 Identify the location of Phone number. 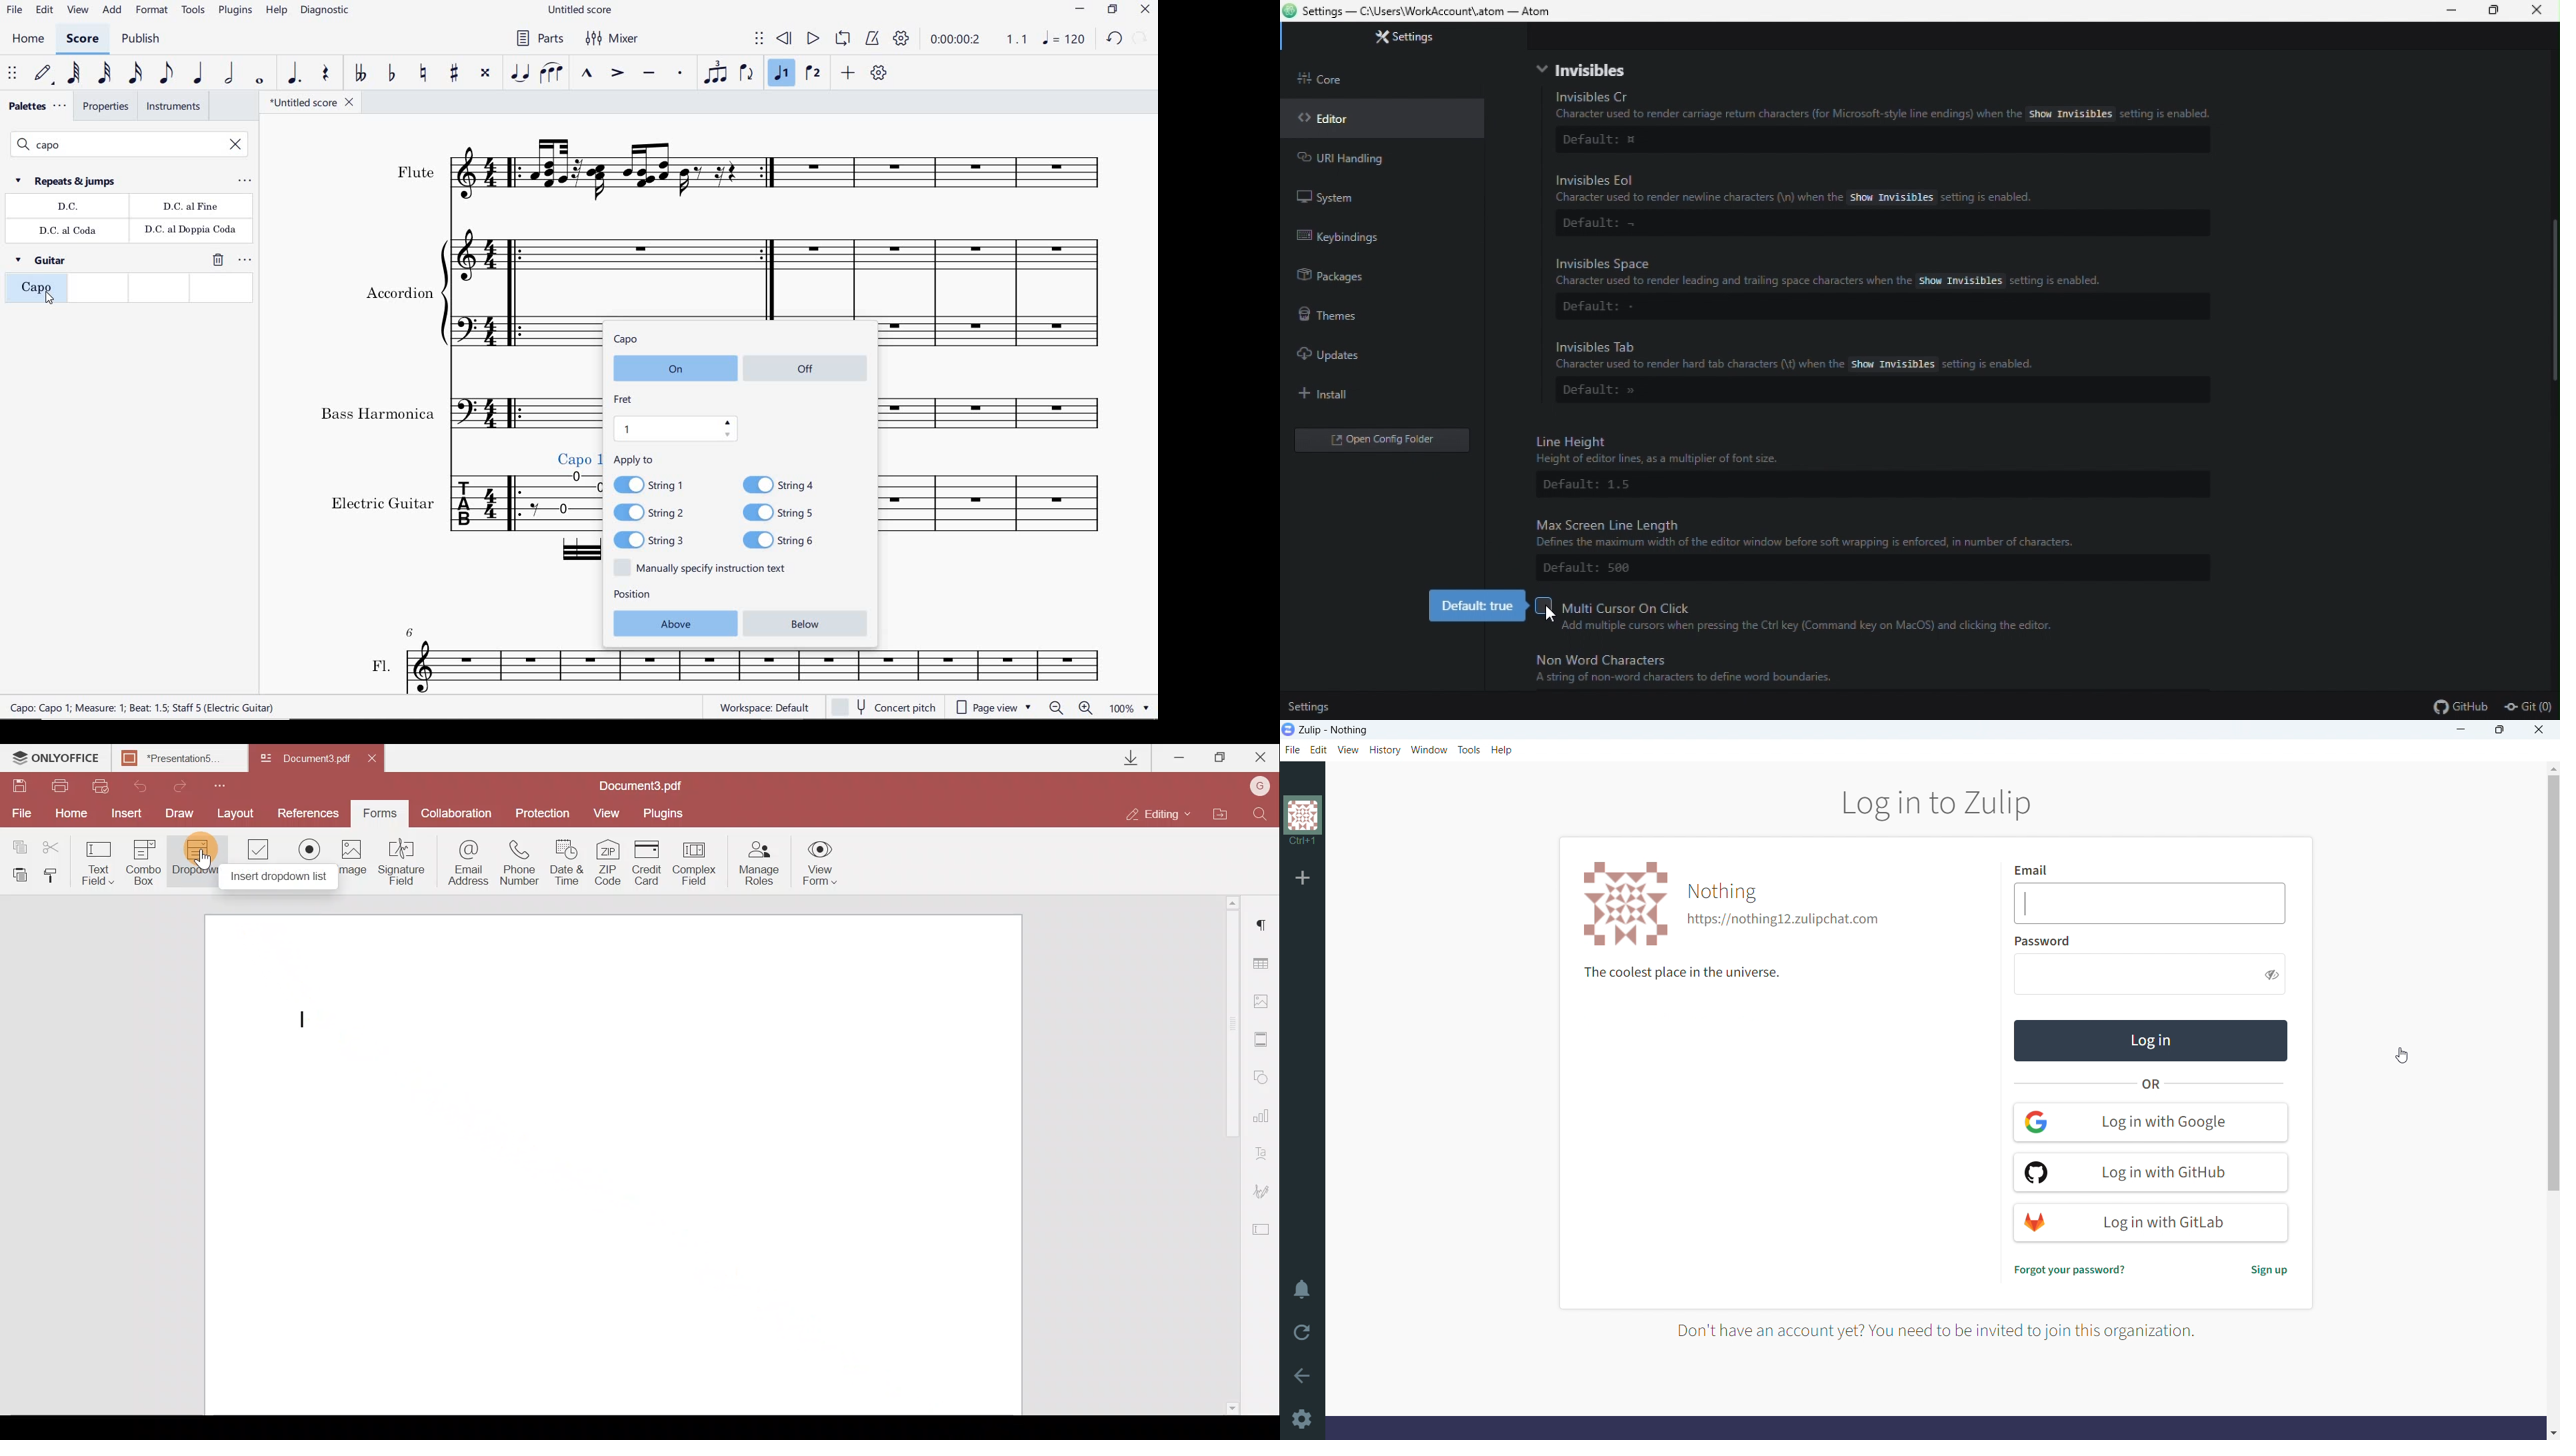
(521, 863).